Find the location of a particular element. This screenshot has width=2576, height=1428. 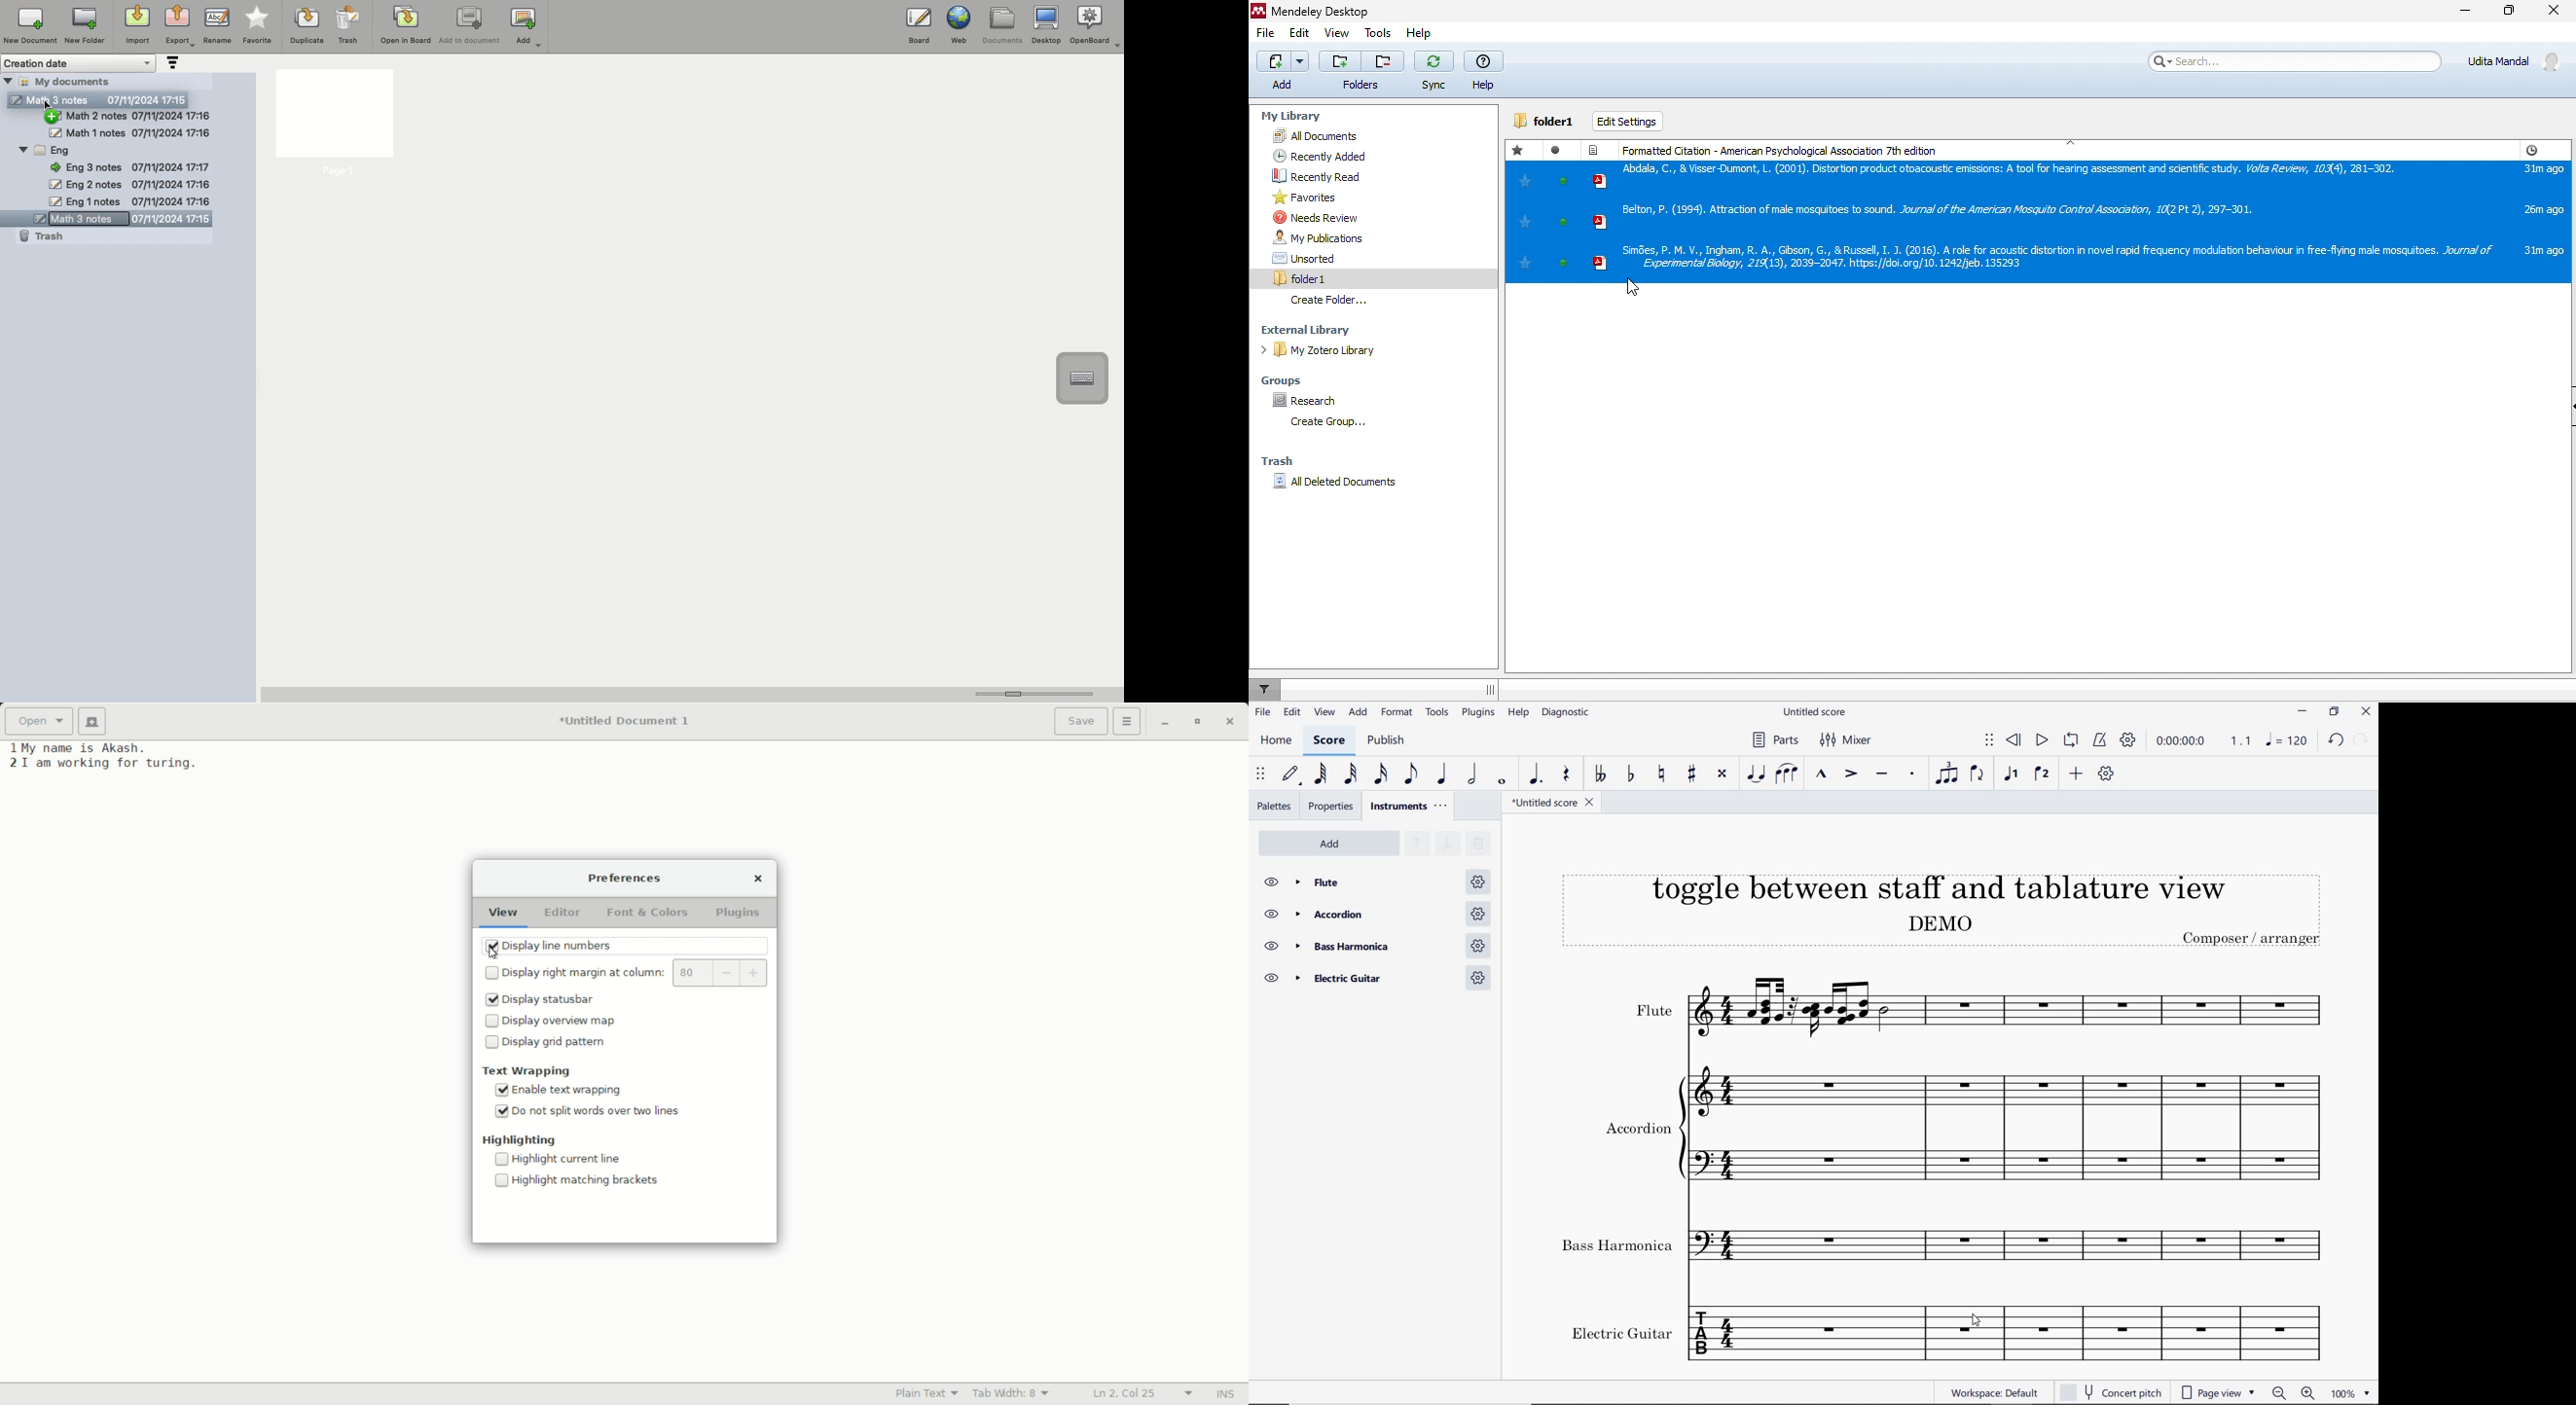

checkbox is located at coordinates (491, 1041).